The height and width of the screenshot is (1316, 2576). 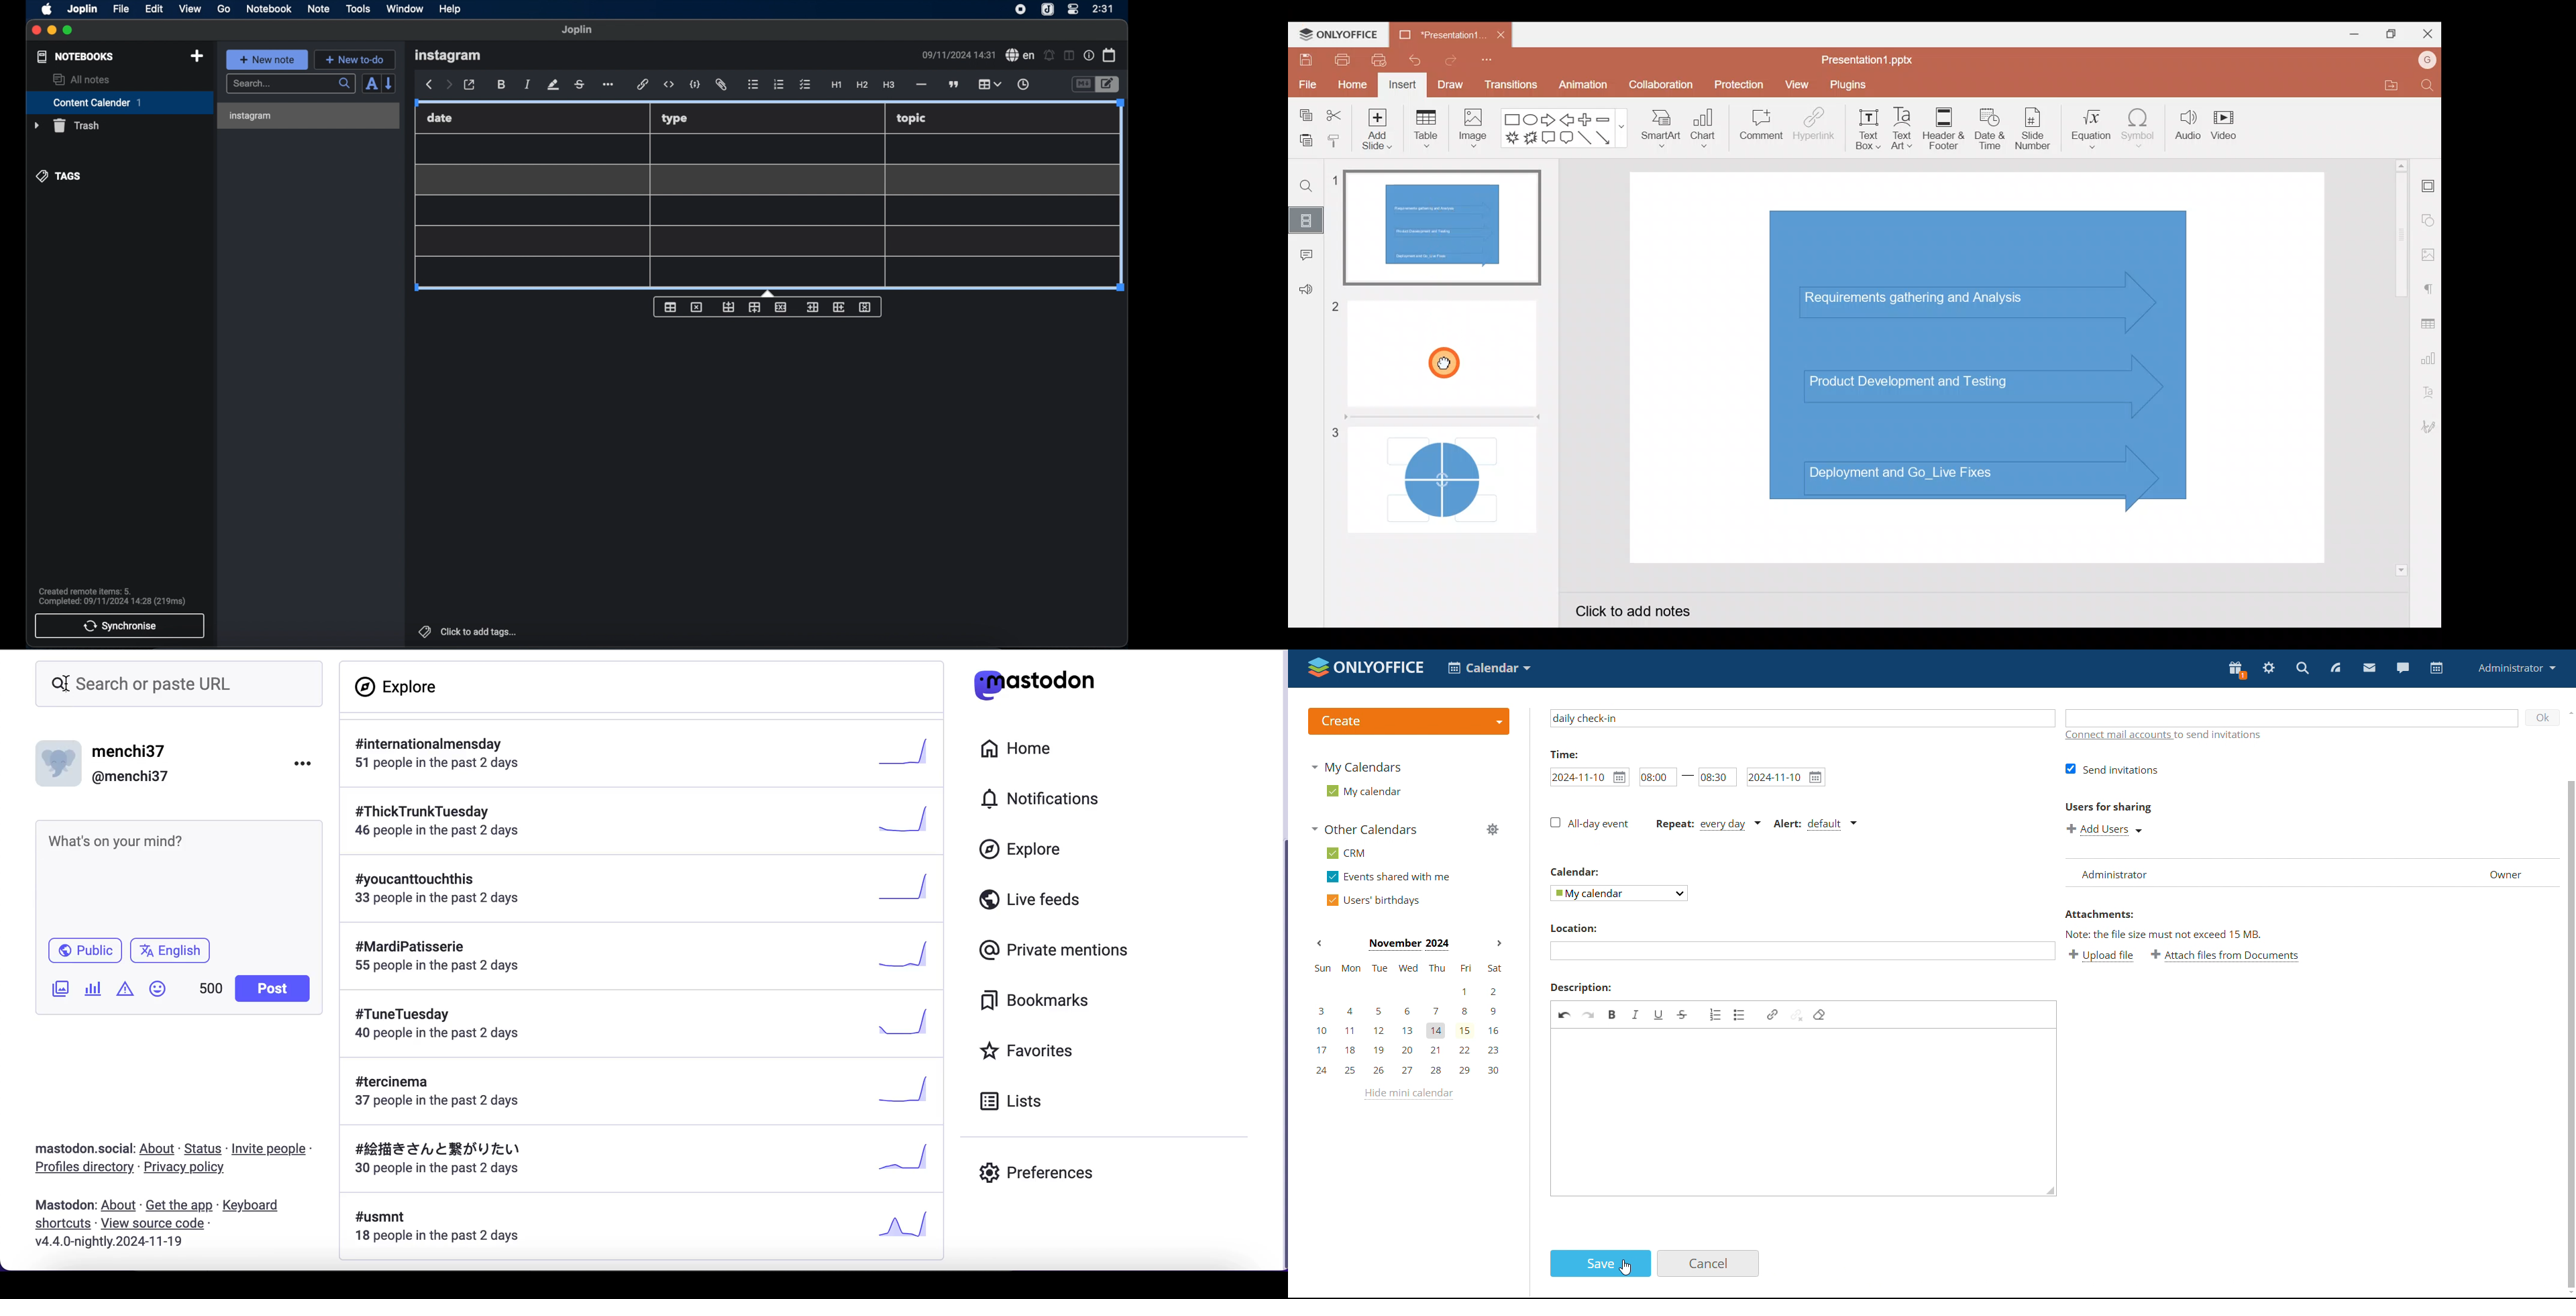 I want to click on checklist, so click(x=806, y=85).